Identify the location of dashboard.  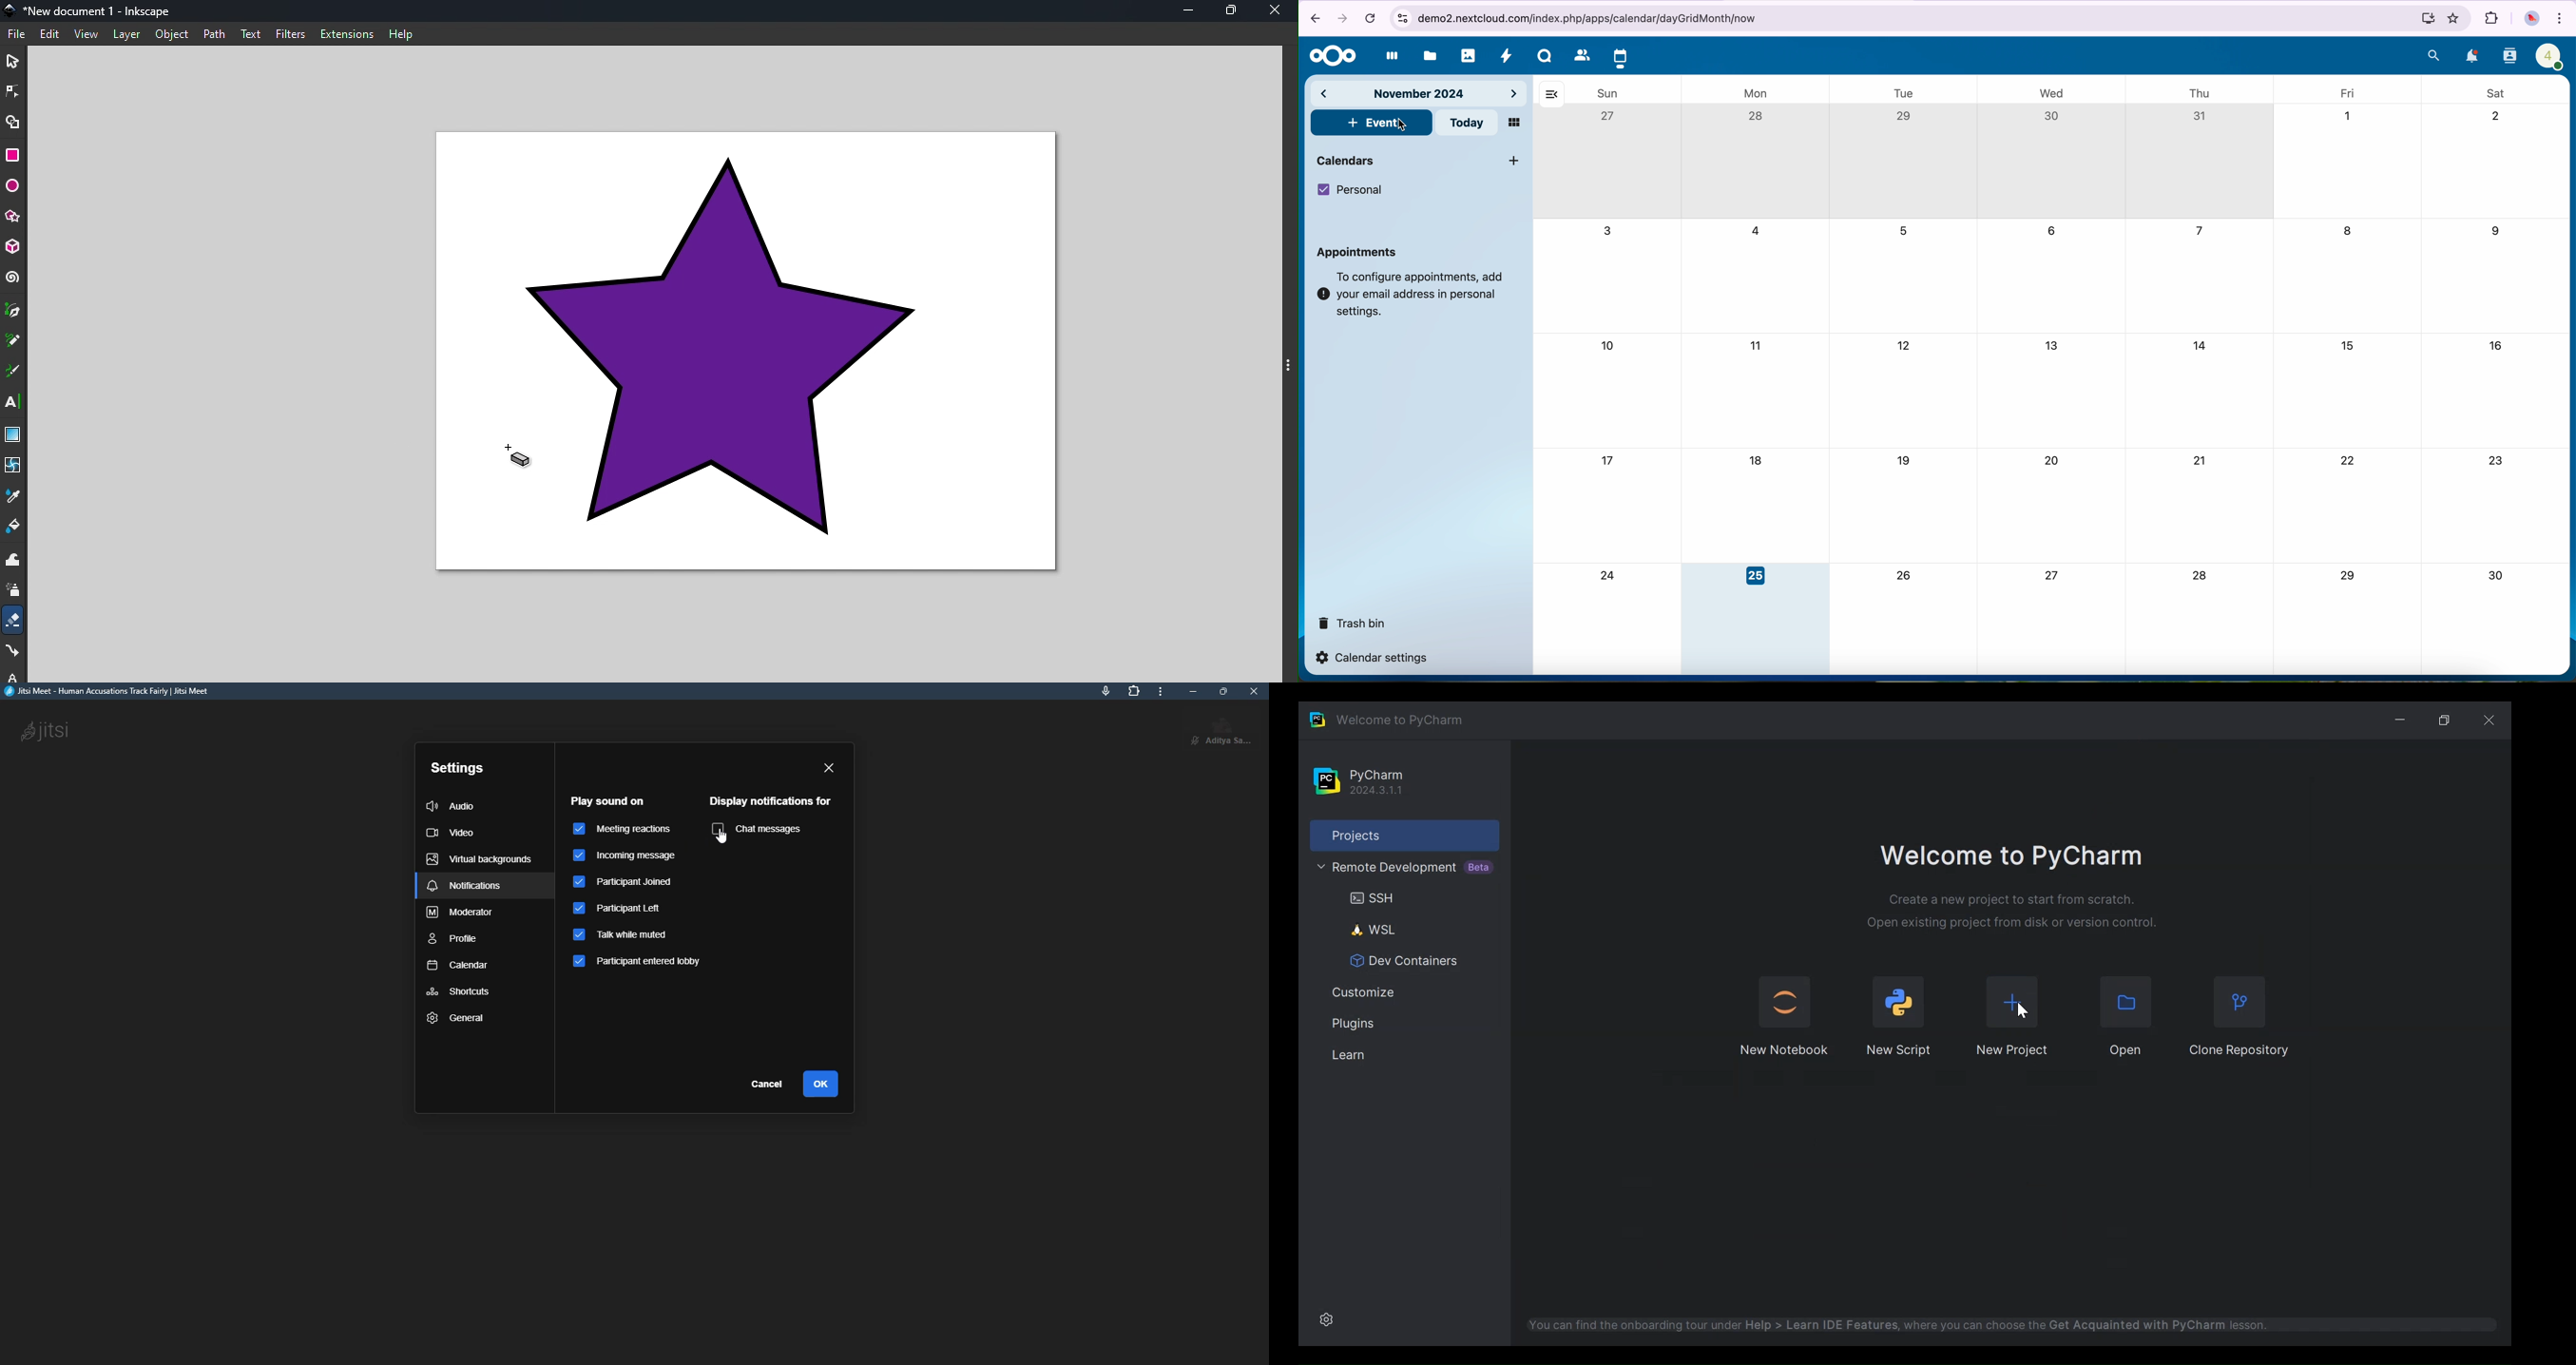
(1389, 57).